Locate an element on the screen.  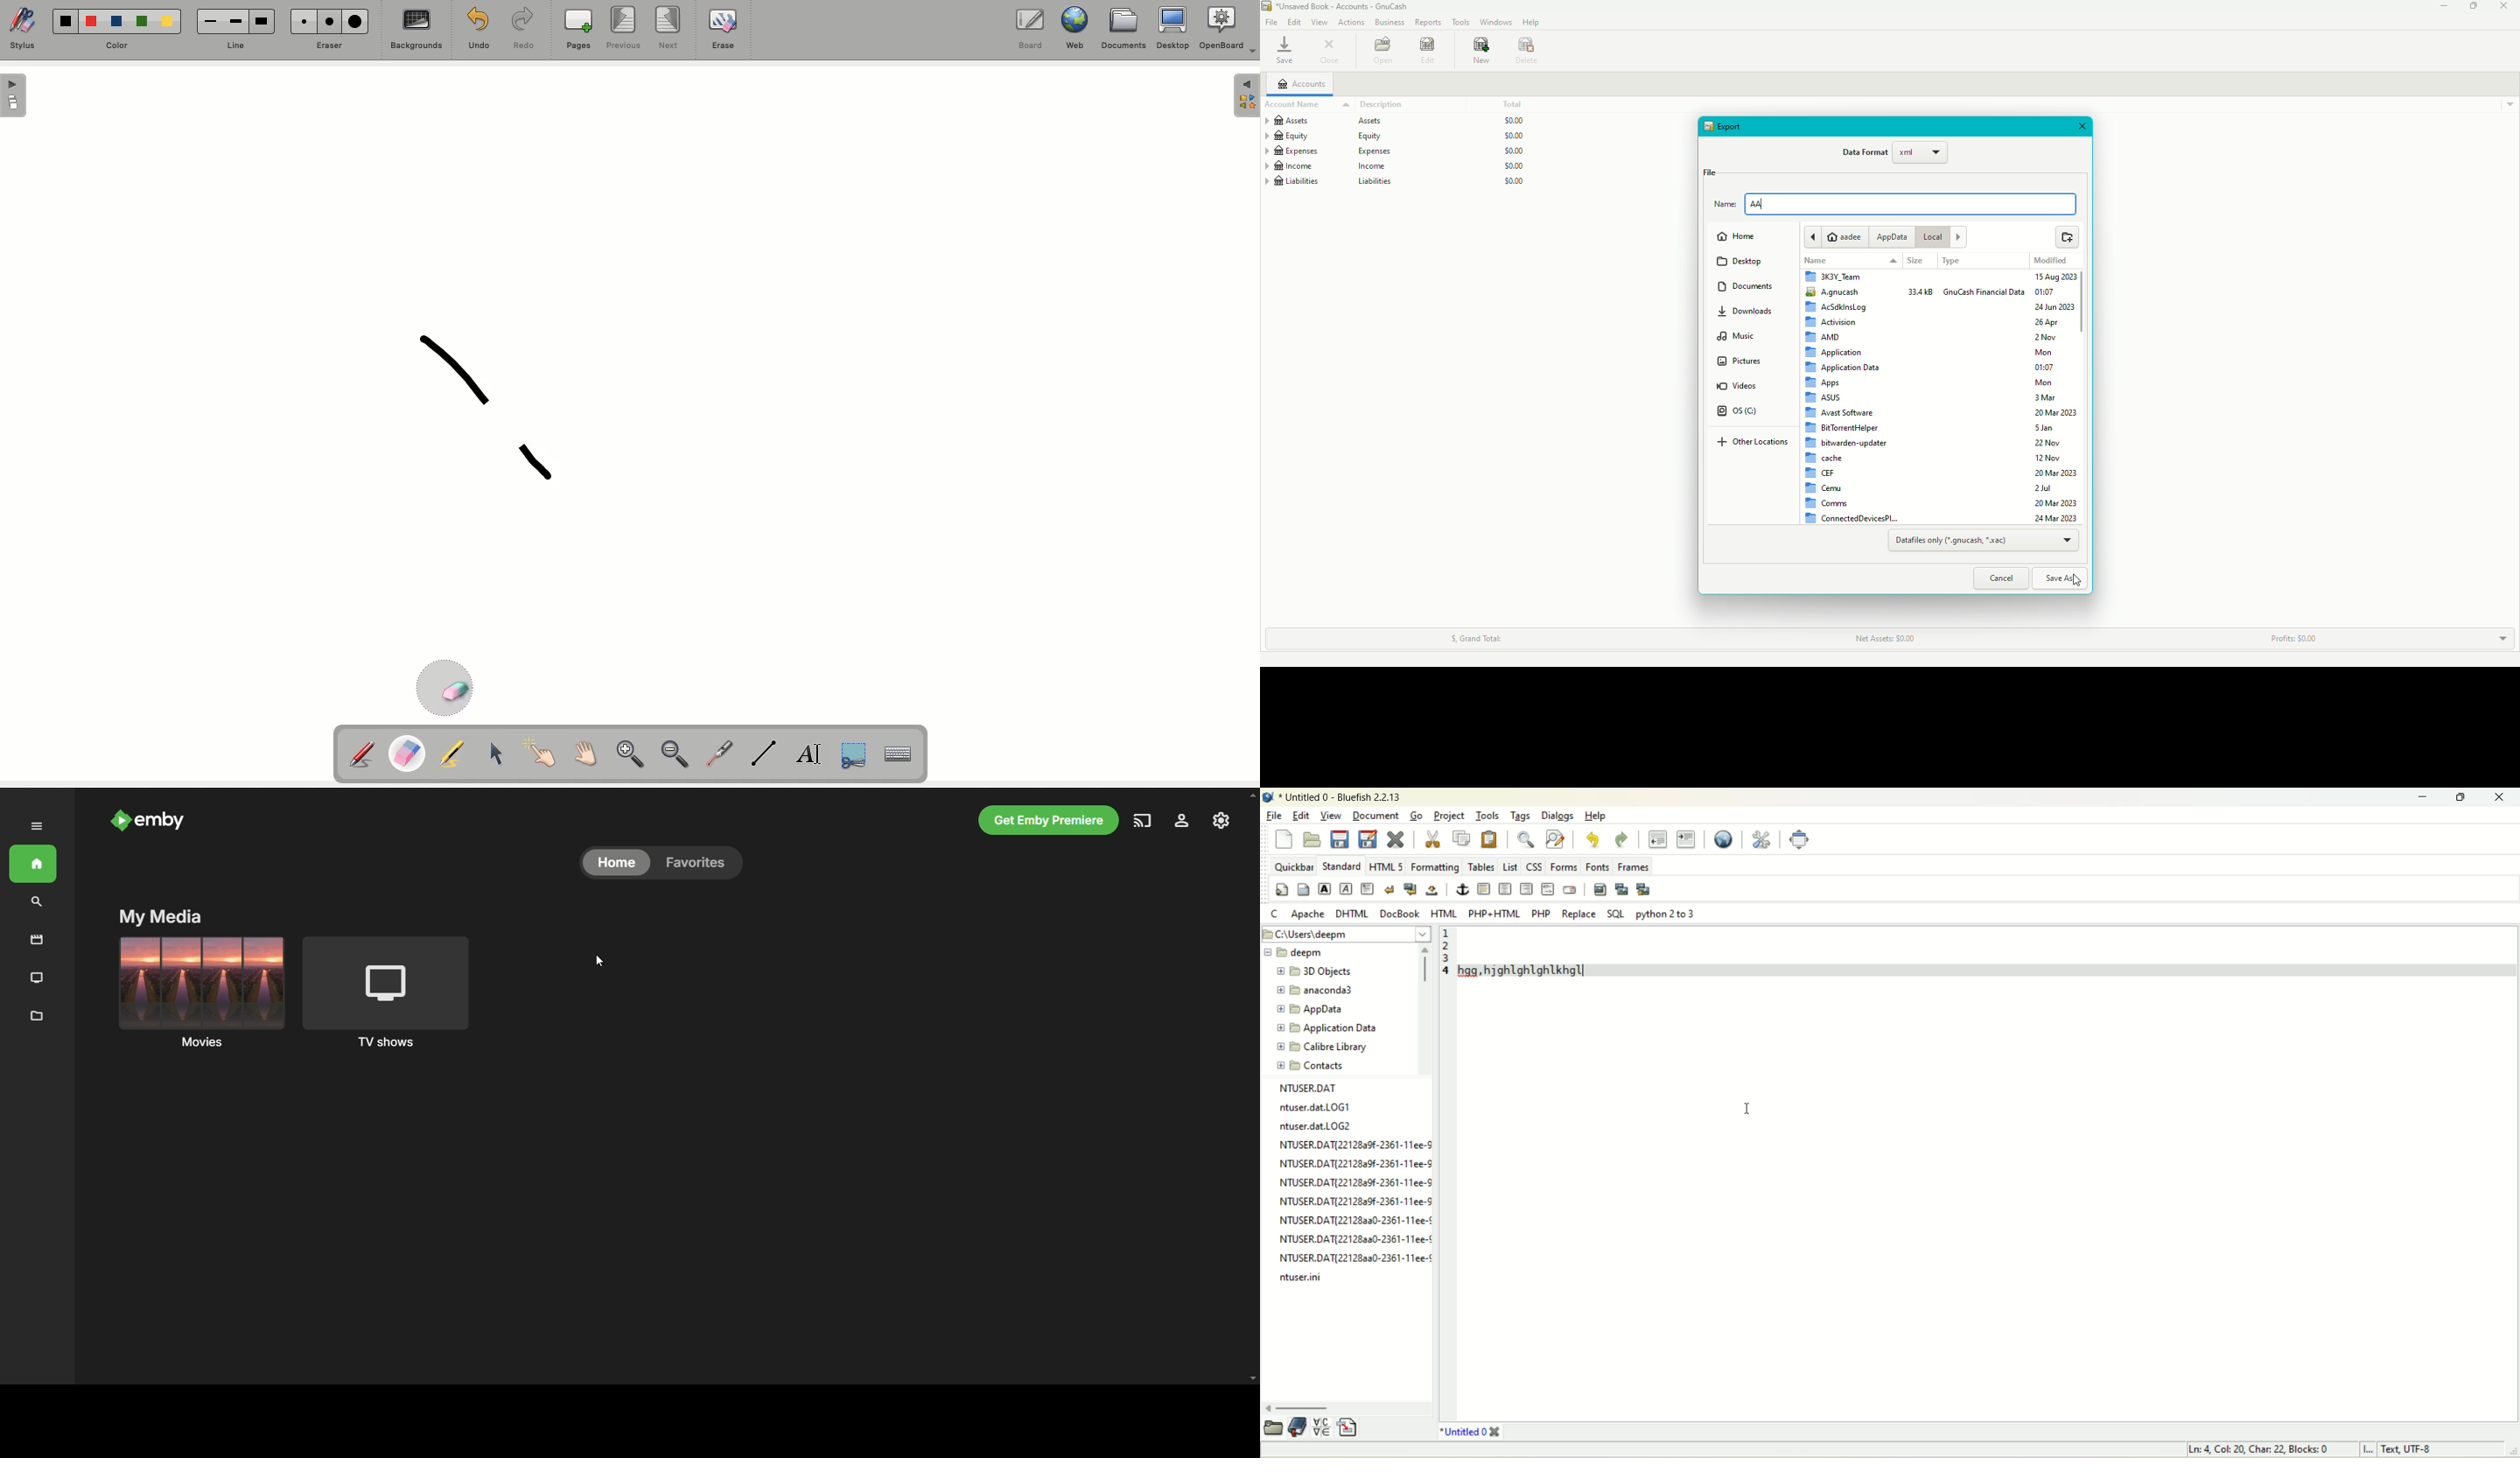
save as is located at coordinates (1368, 839).